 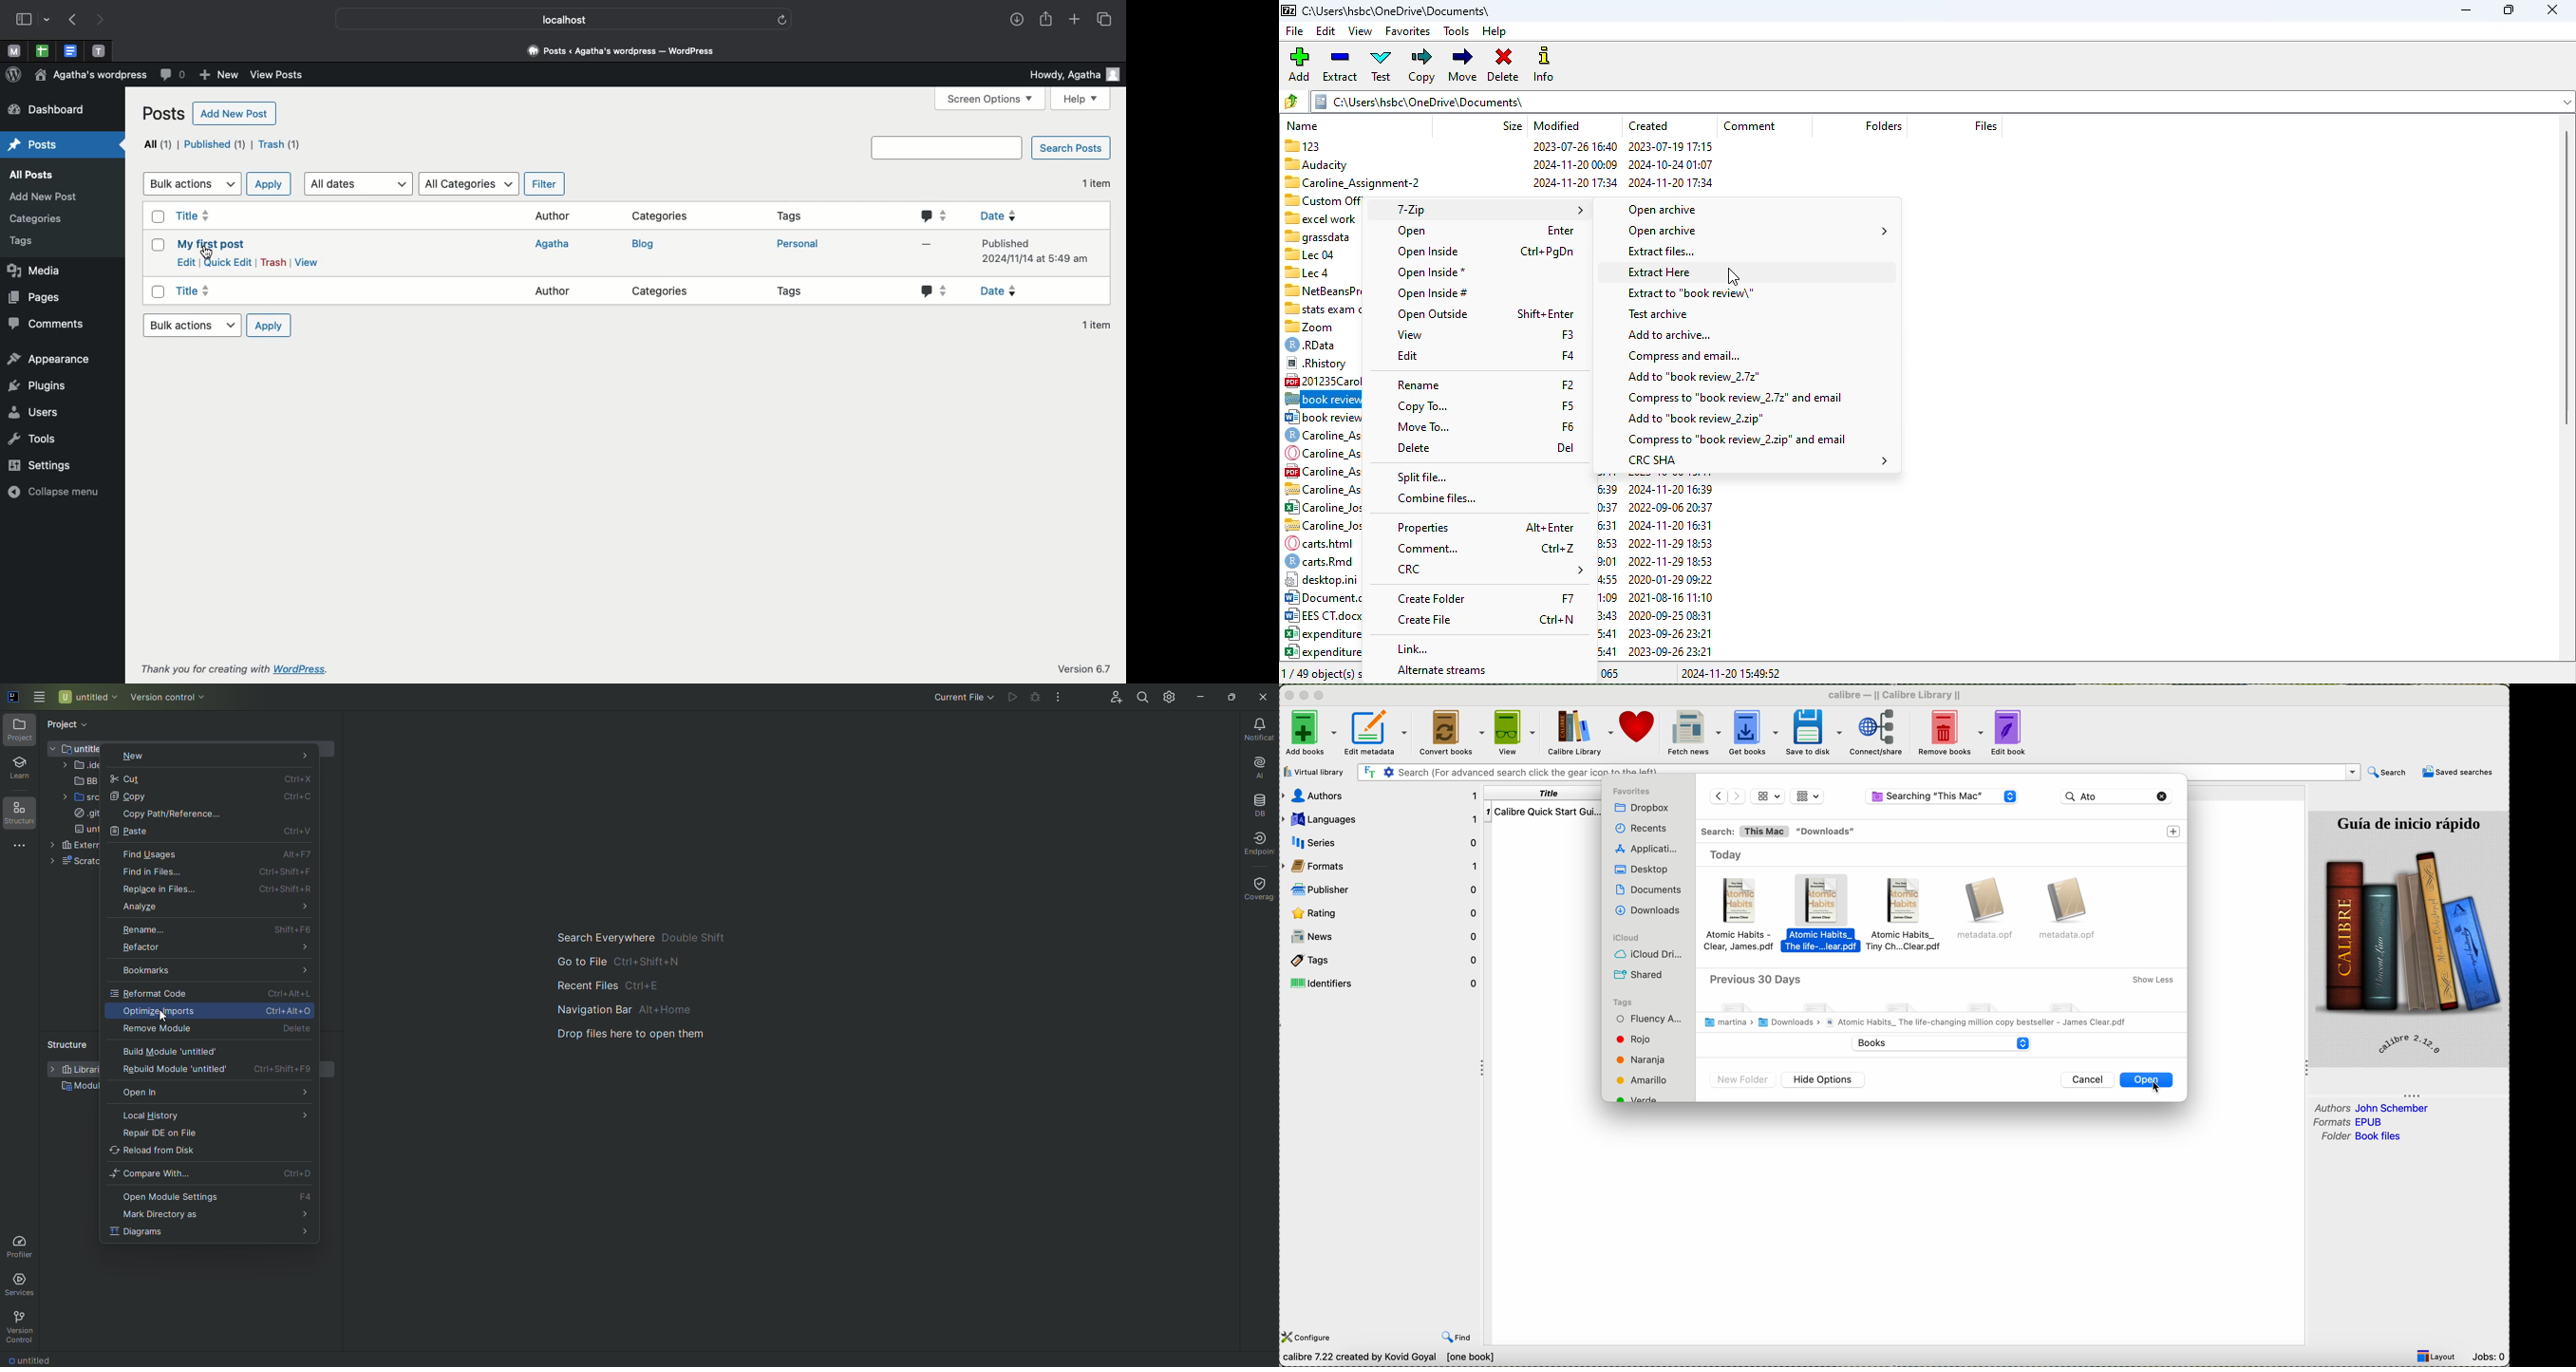 What do you see at coordinates (1950, 733) in the screenshot?
I see `remove books` at bounding box center [1950, 733].